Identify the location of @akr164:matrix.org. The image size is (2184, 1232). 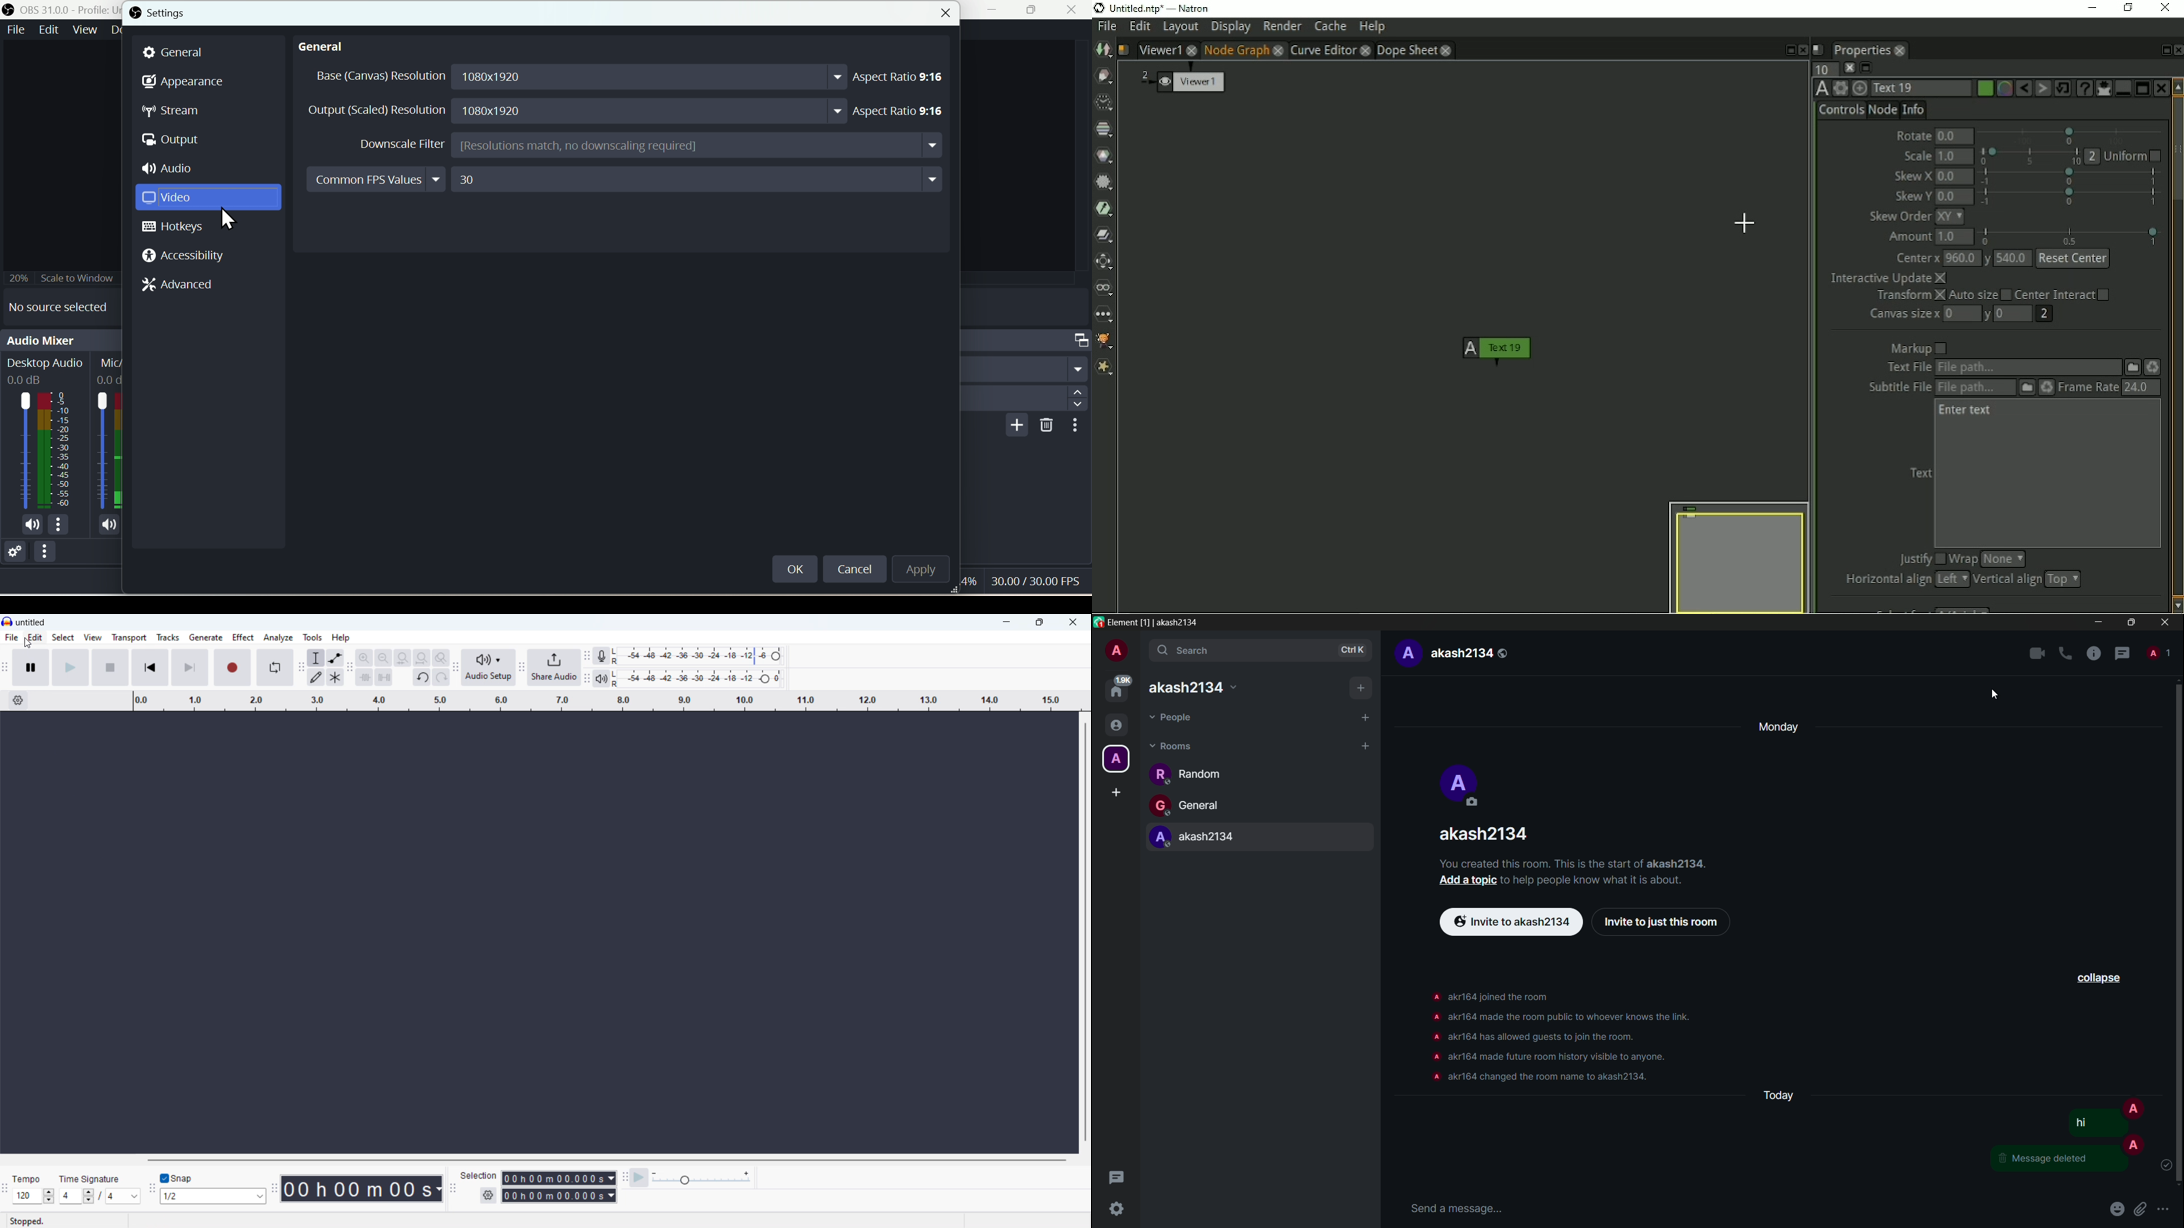
(1204, 686).